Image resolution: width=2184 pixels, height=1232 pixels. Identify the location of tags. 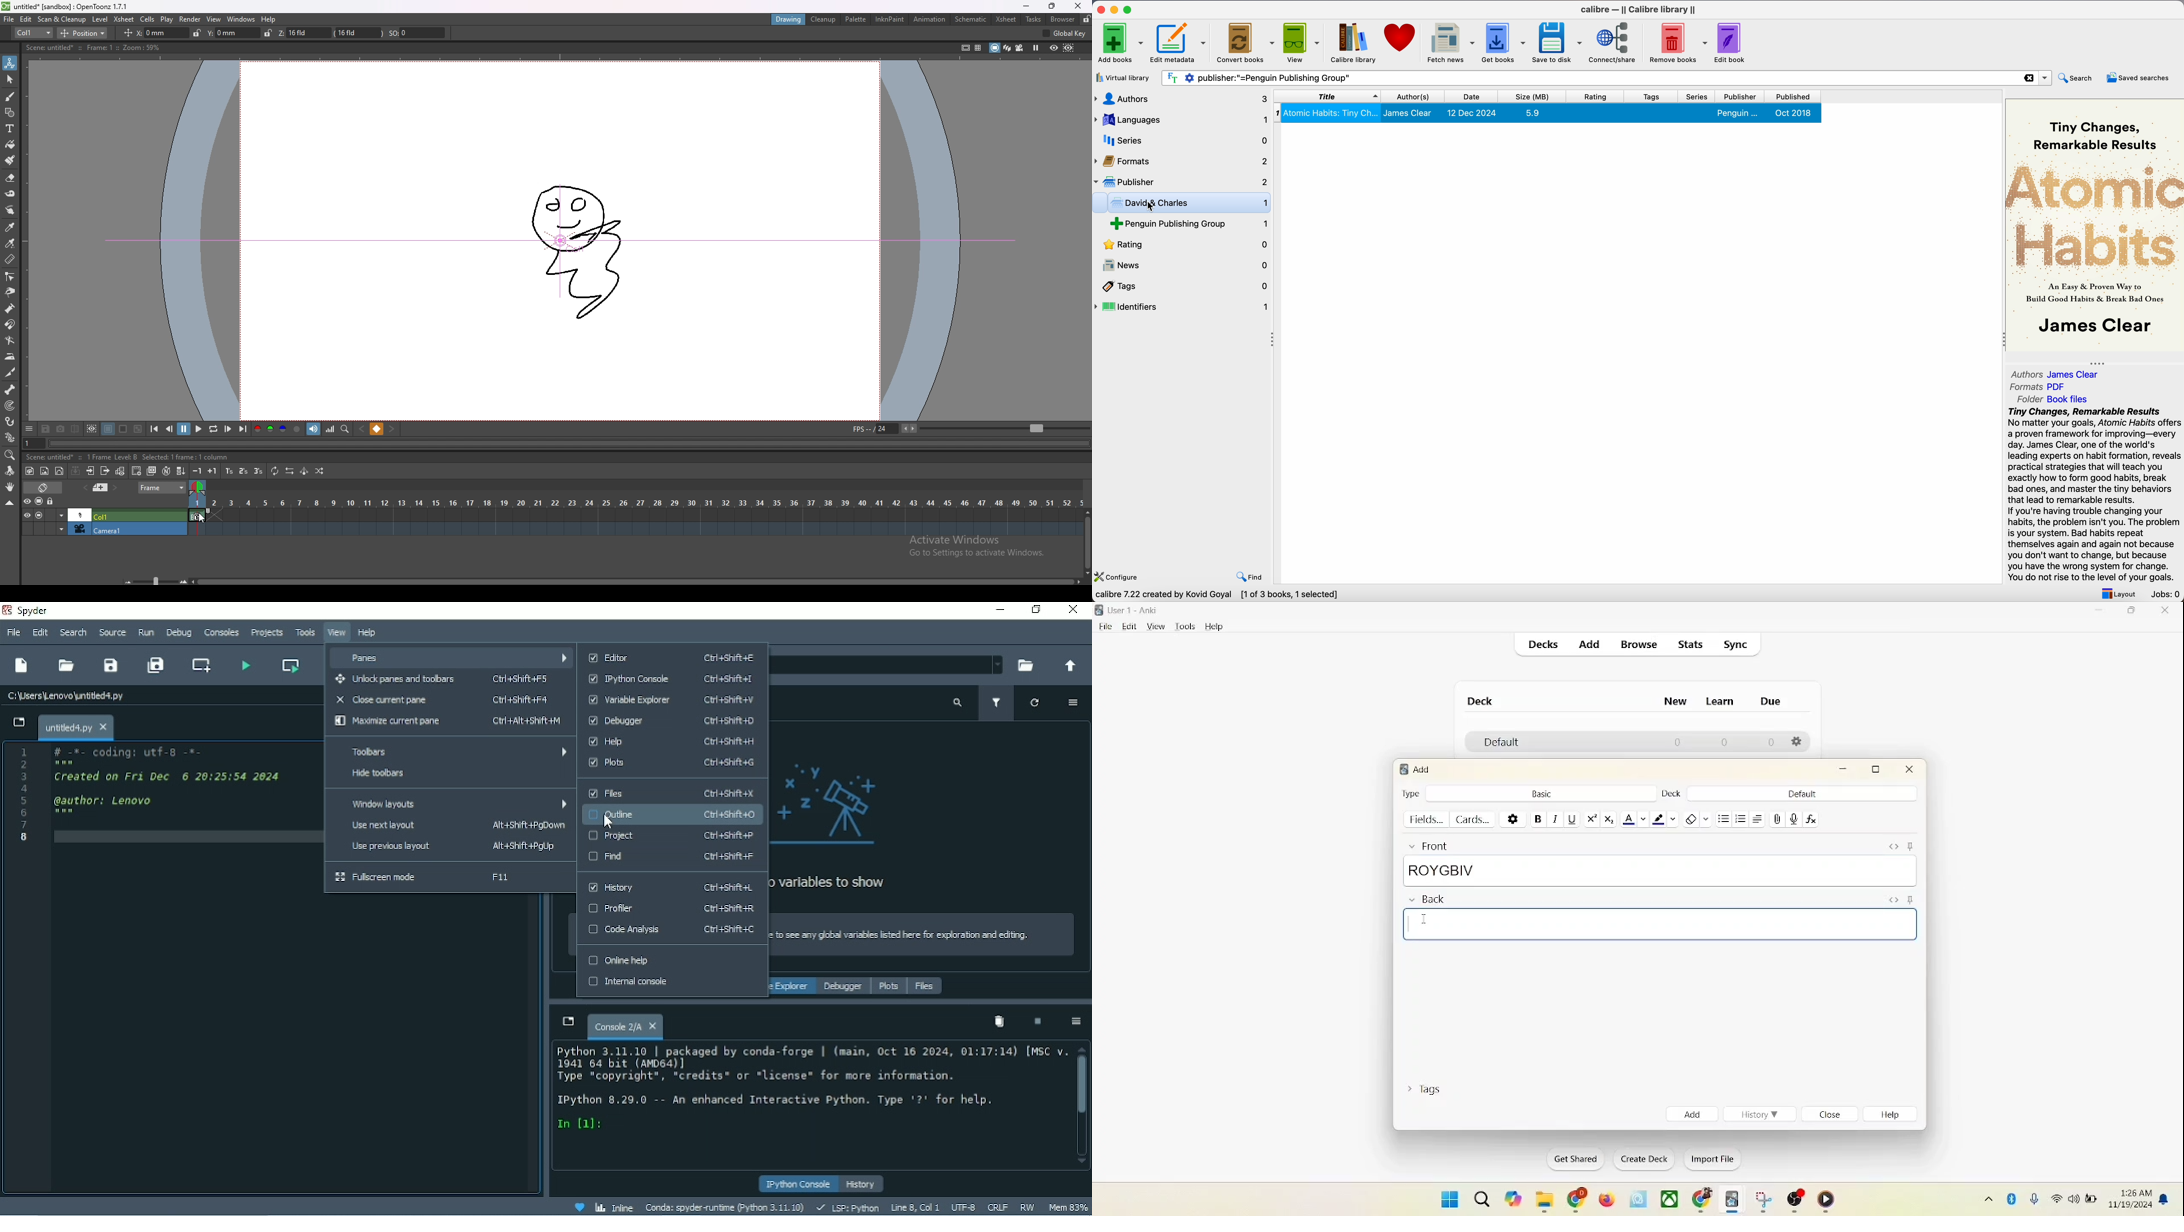
(1429, 1092).